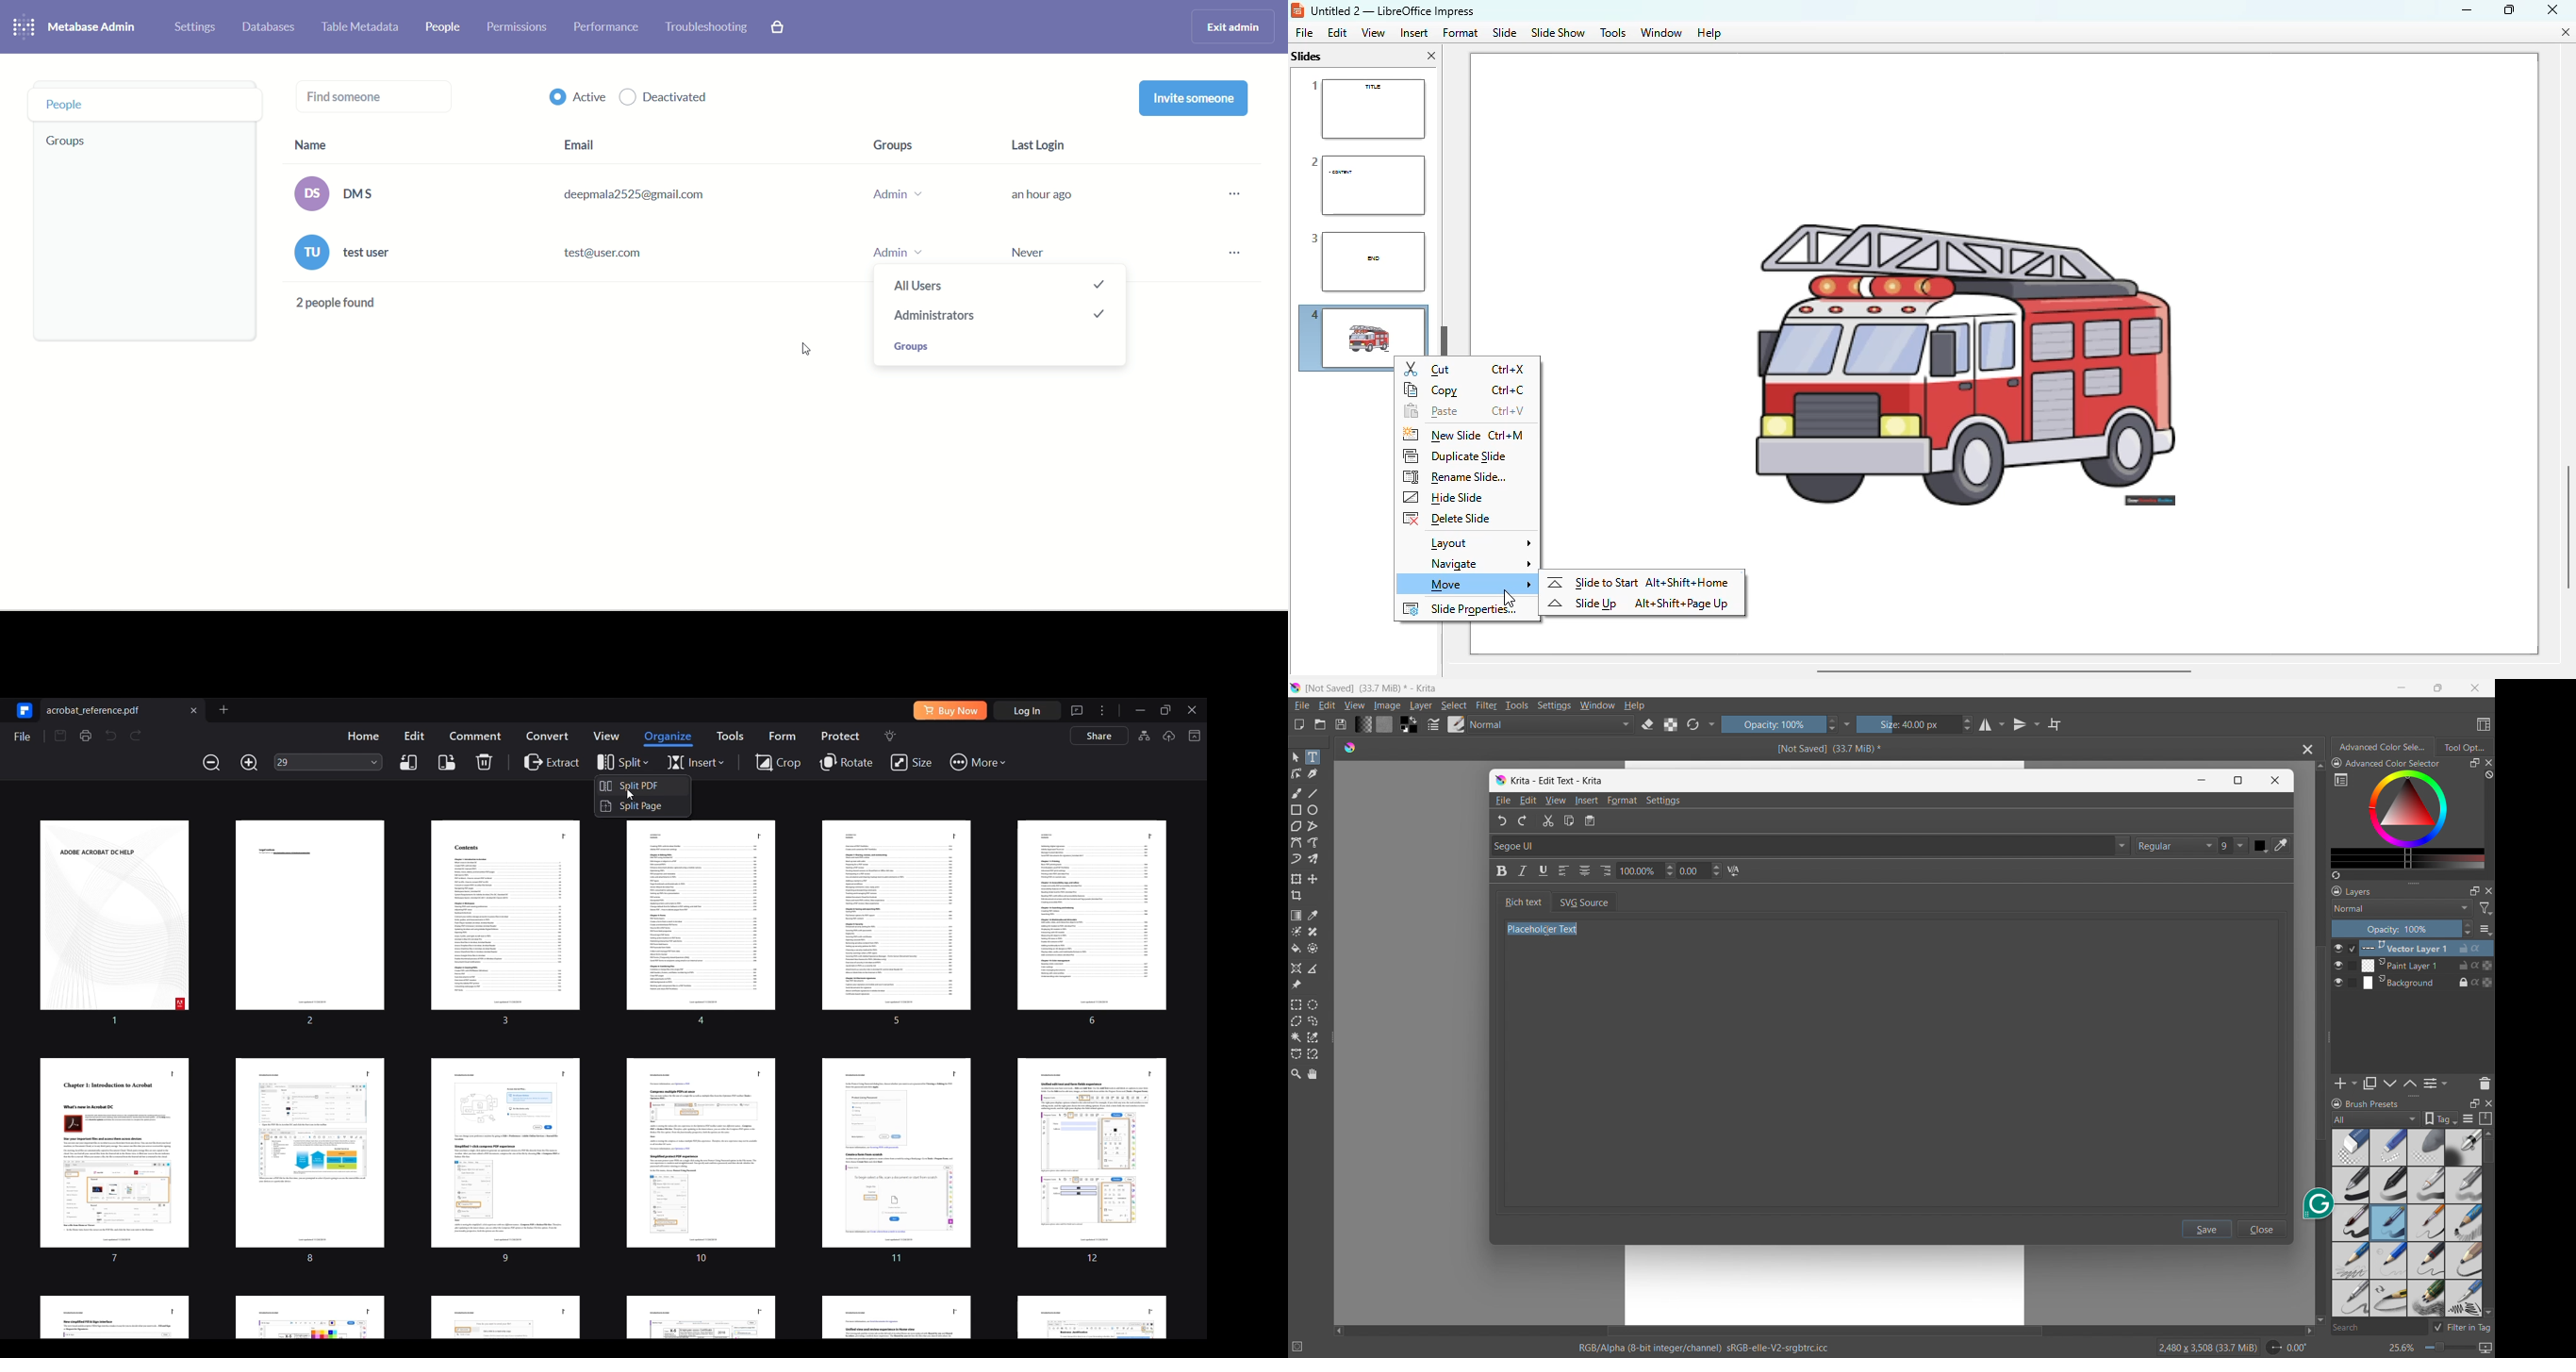  Describe the element at coordinates (1430, 412) in the screenshot. I see `paste` at that location.